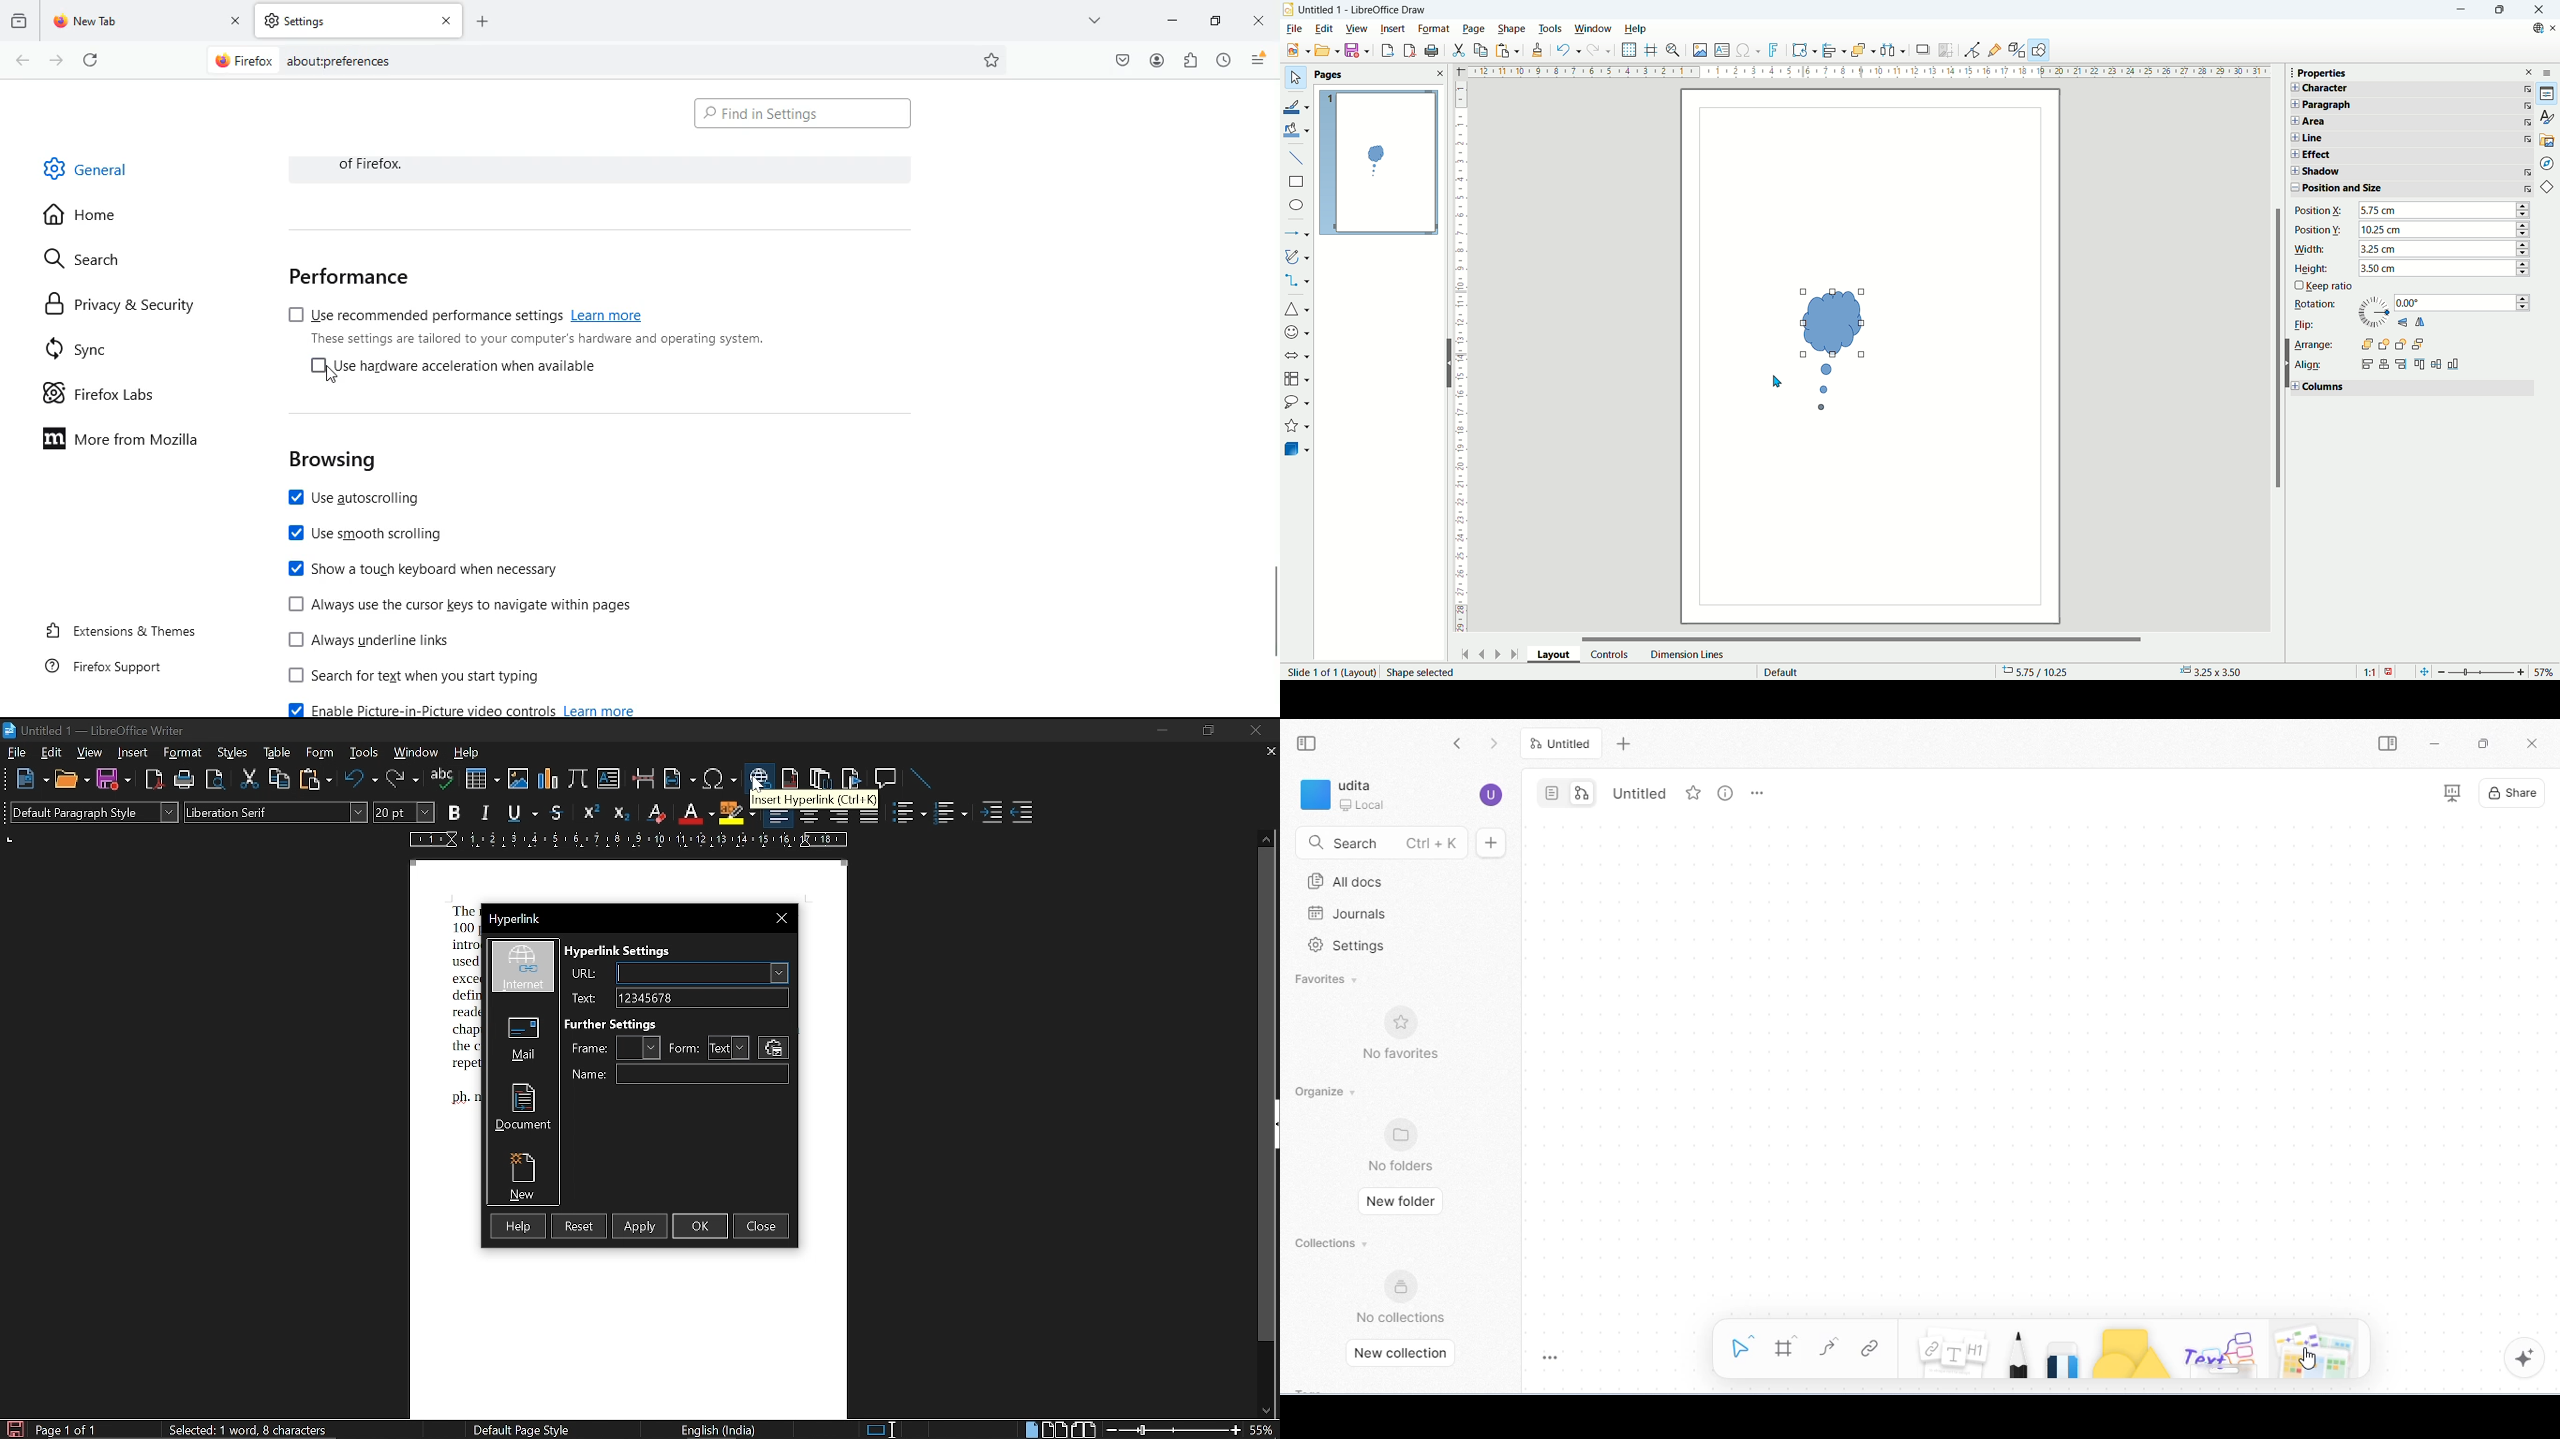 The image size is (2576, 1456). What do you see at coordinates (18, 753) in the screenshot?
I see `file` at bounding box center [18, 753].